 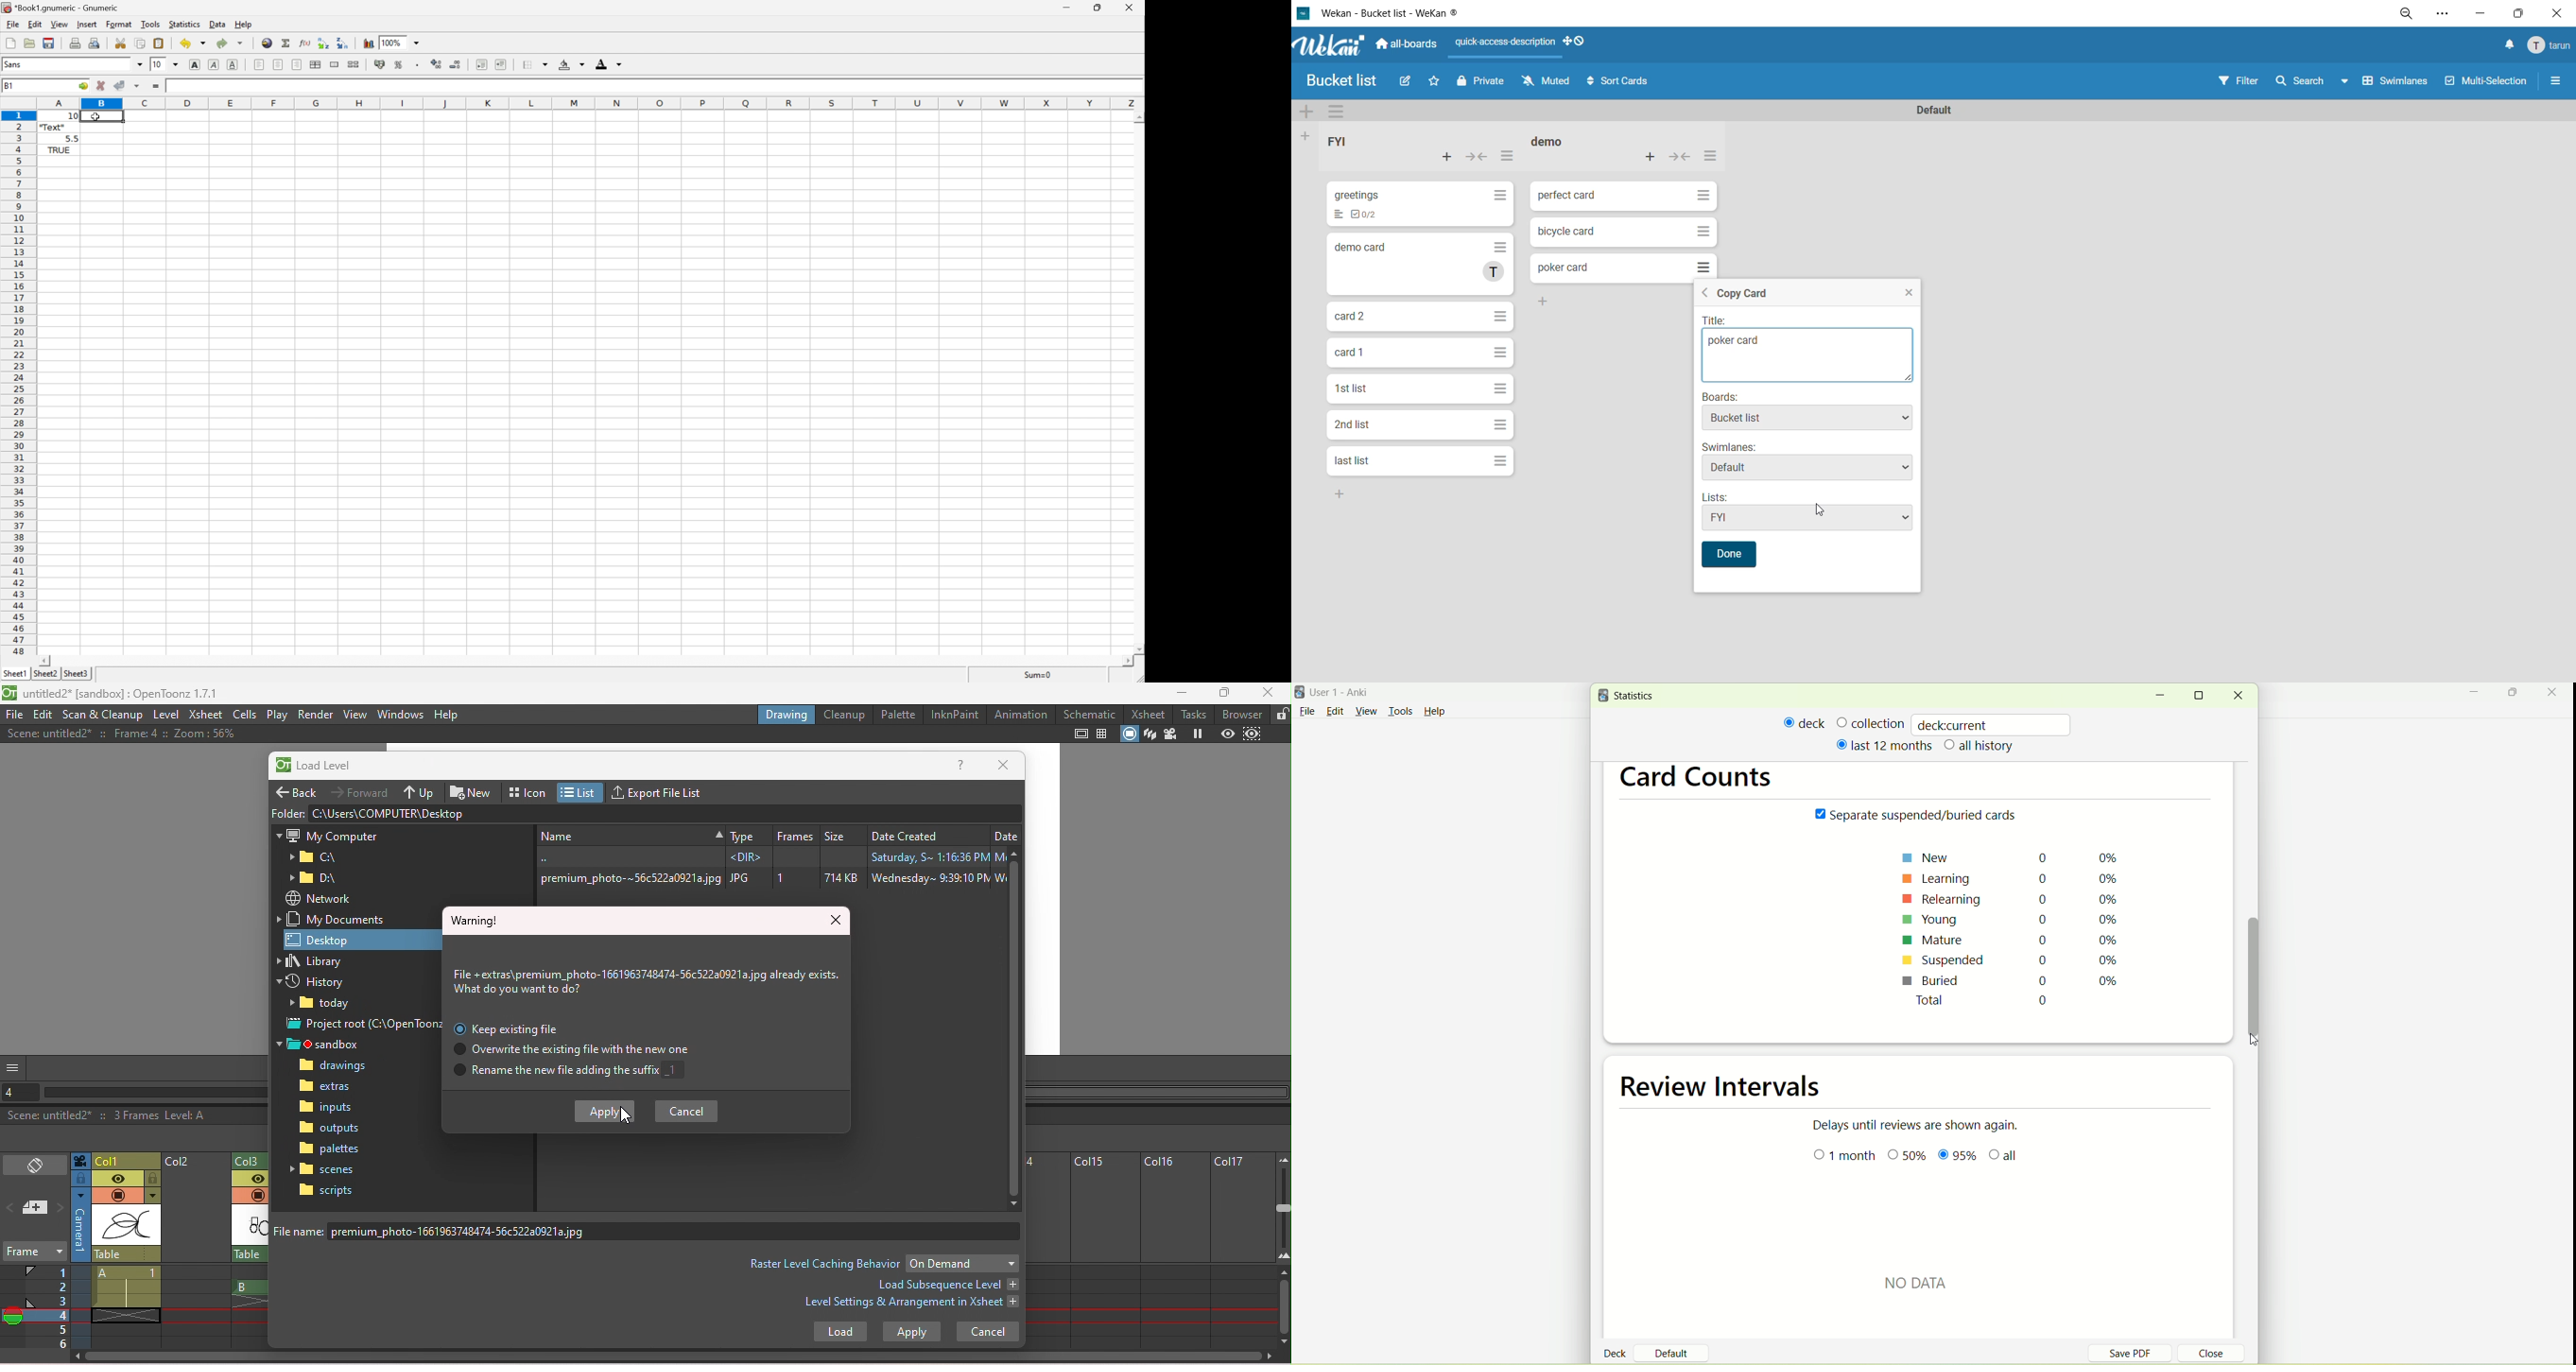 What do you see at coordinates (323, 43) in the screenshot?
I see `Sort the selected region in descending order based on the first column selected` at bounding box center [323, 43].